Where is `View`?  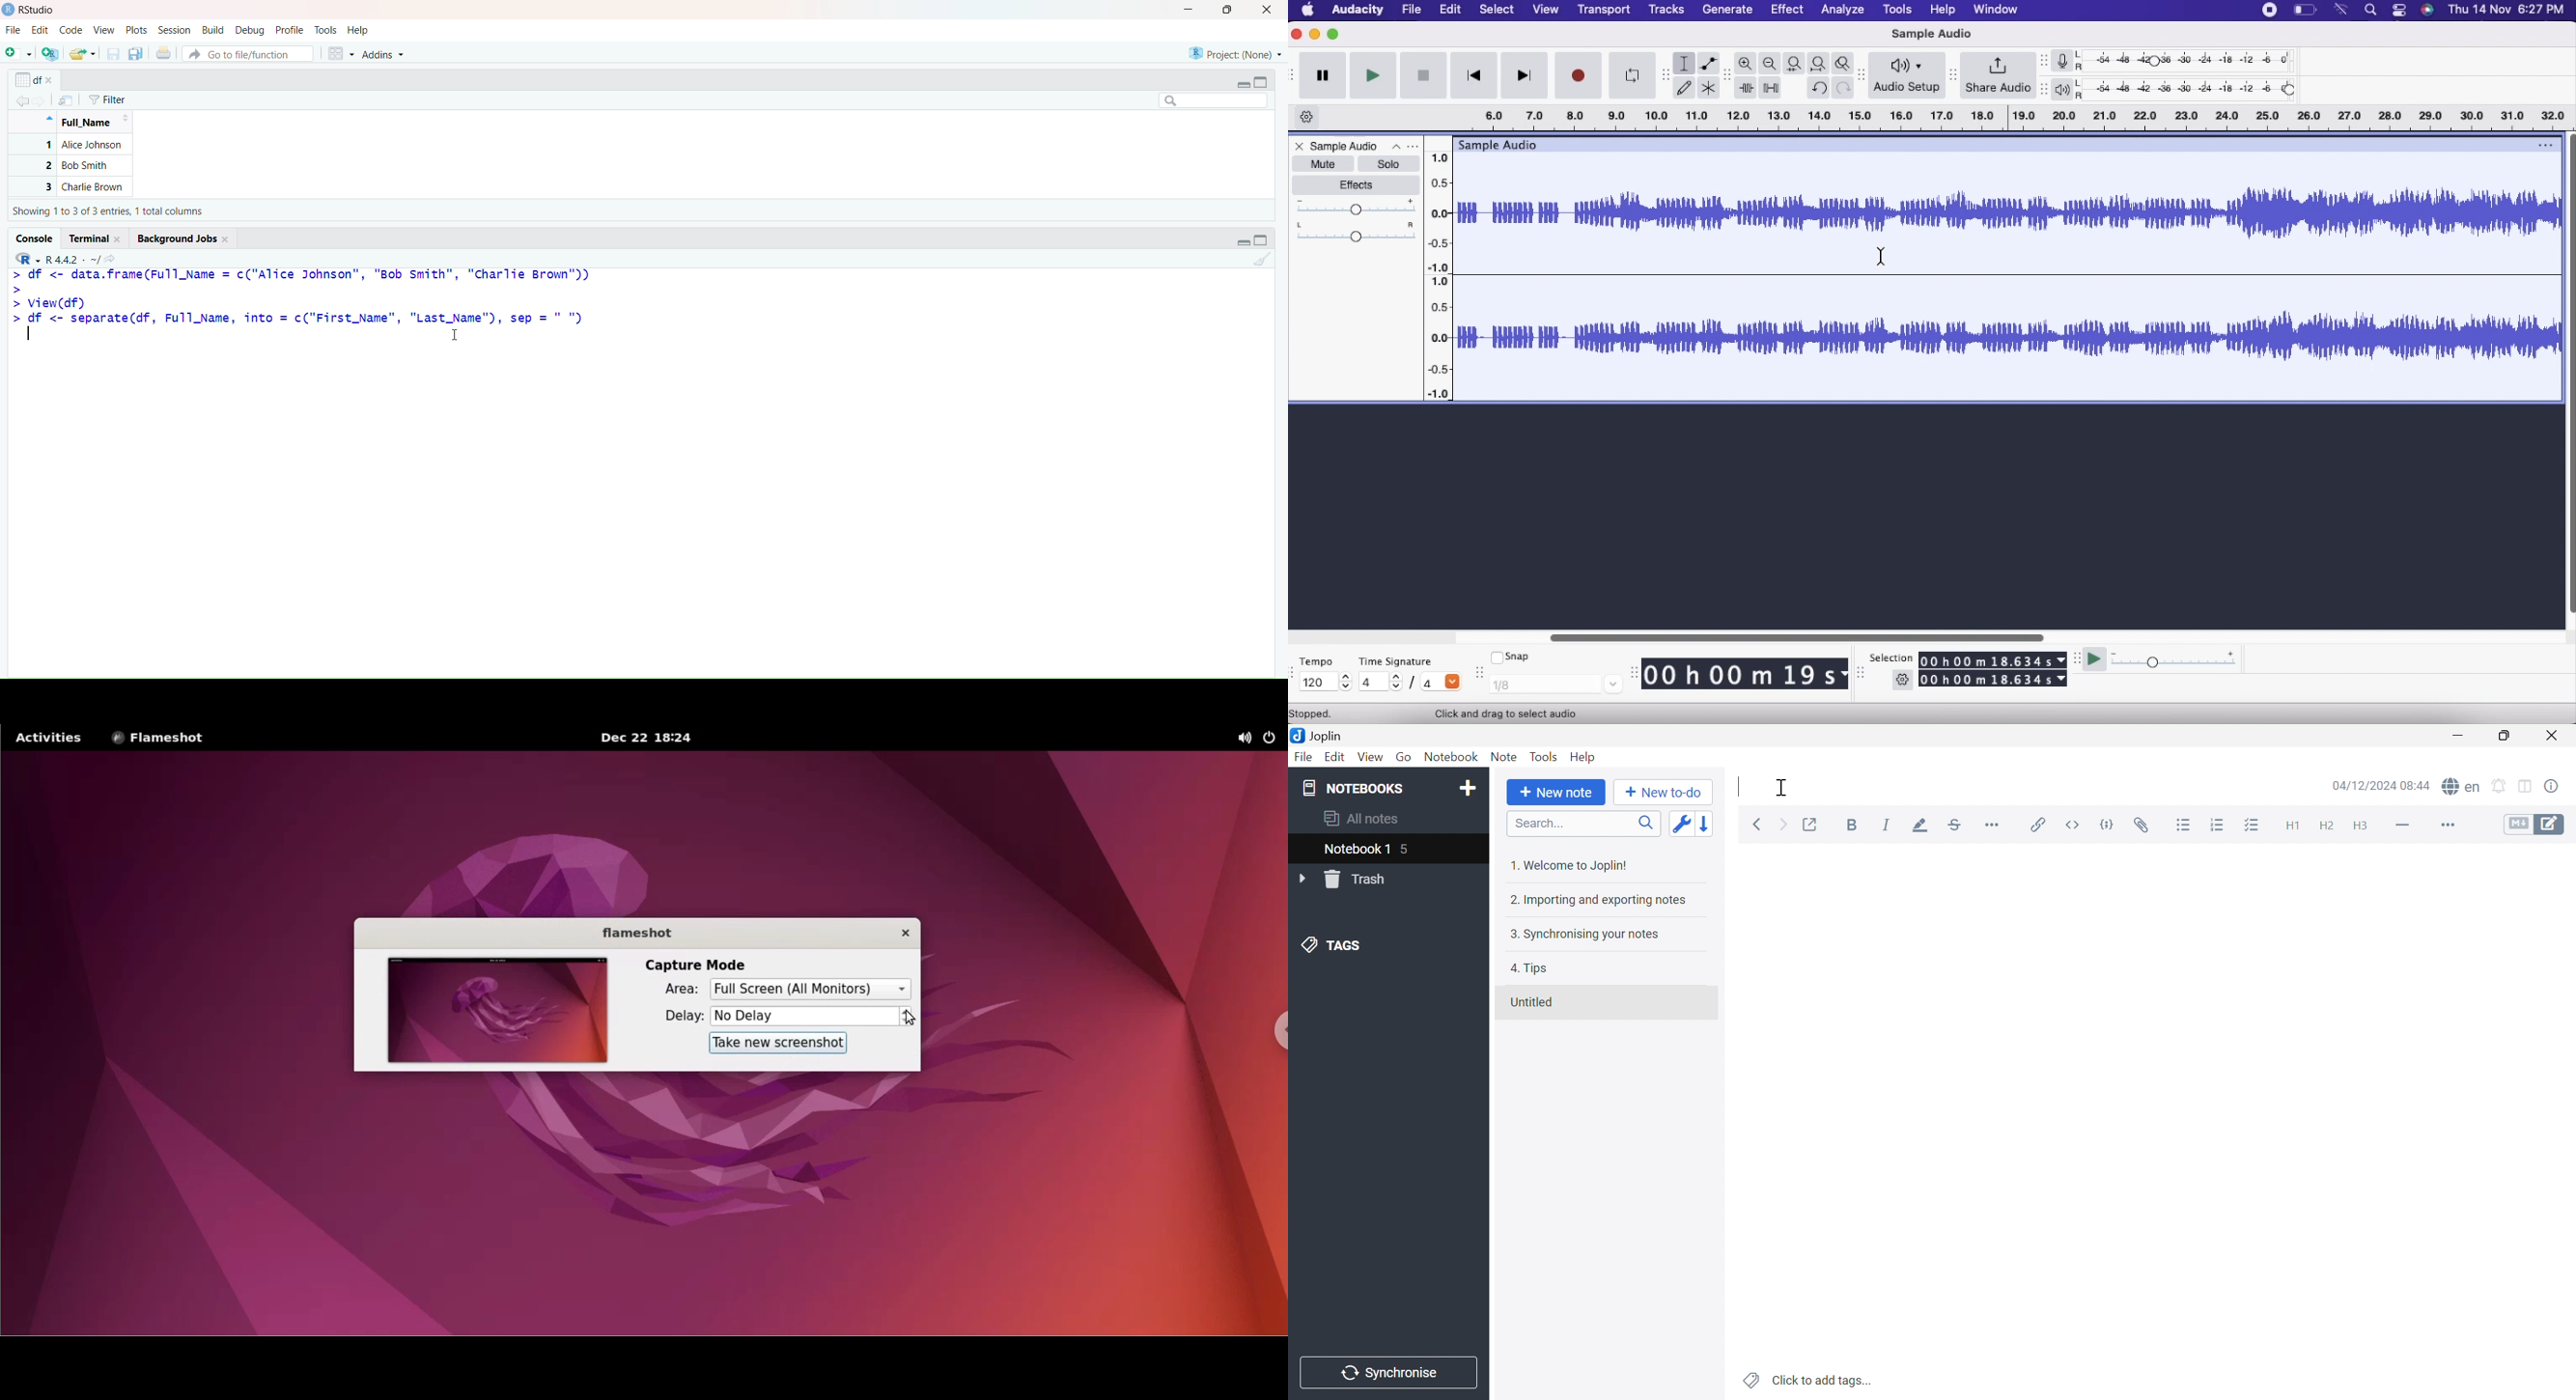 View is located at coordinates (1371, 757).